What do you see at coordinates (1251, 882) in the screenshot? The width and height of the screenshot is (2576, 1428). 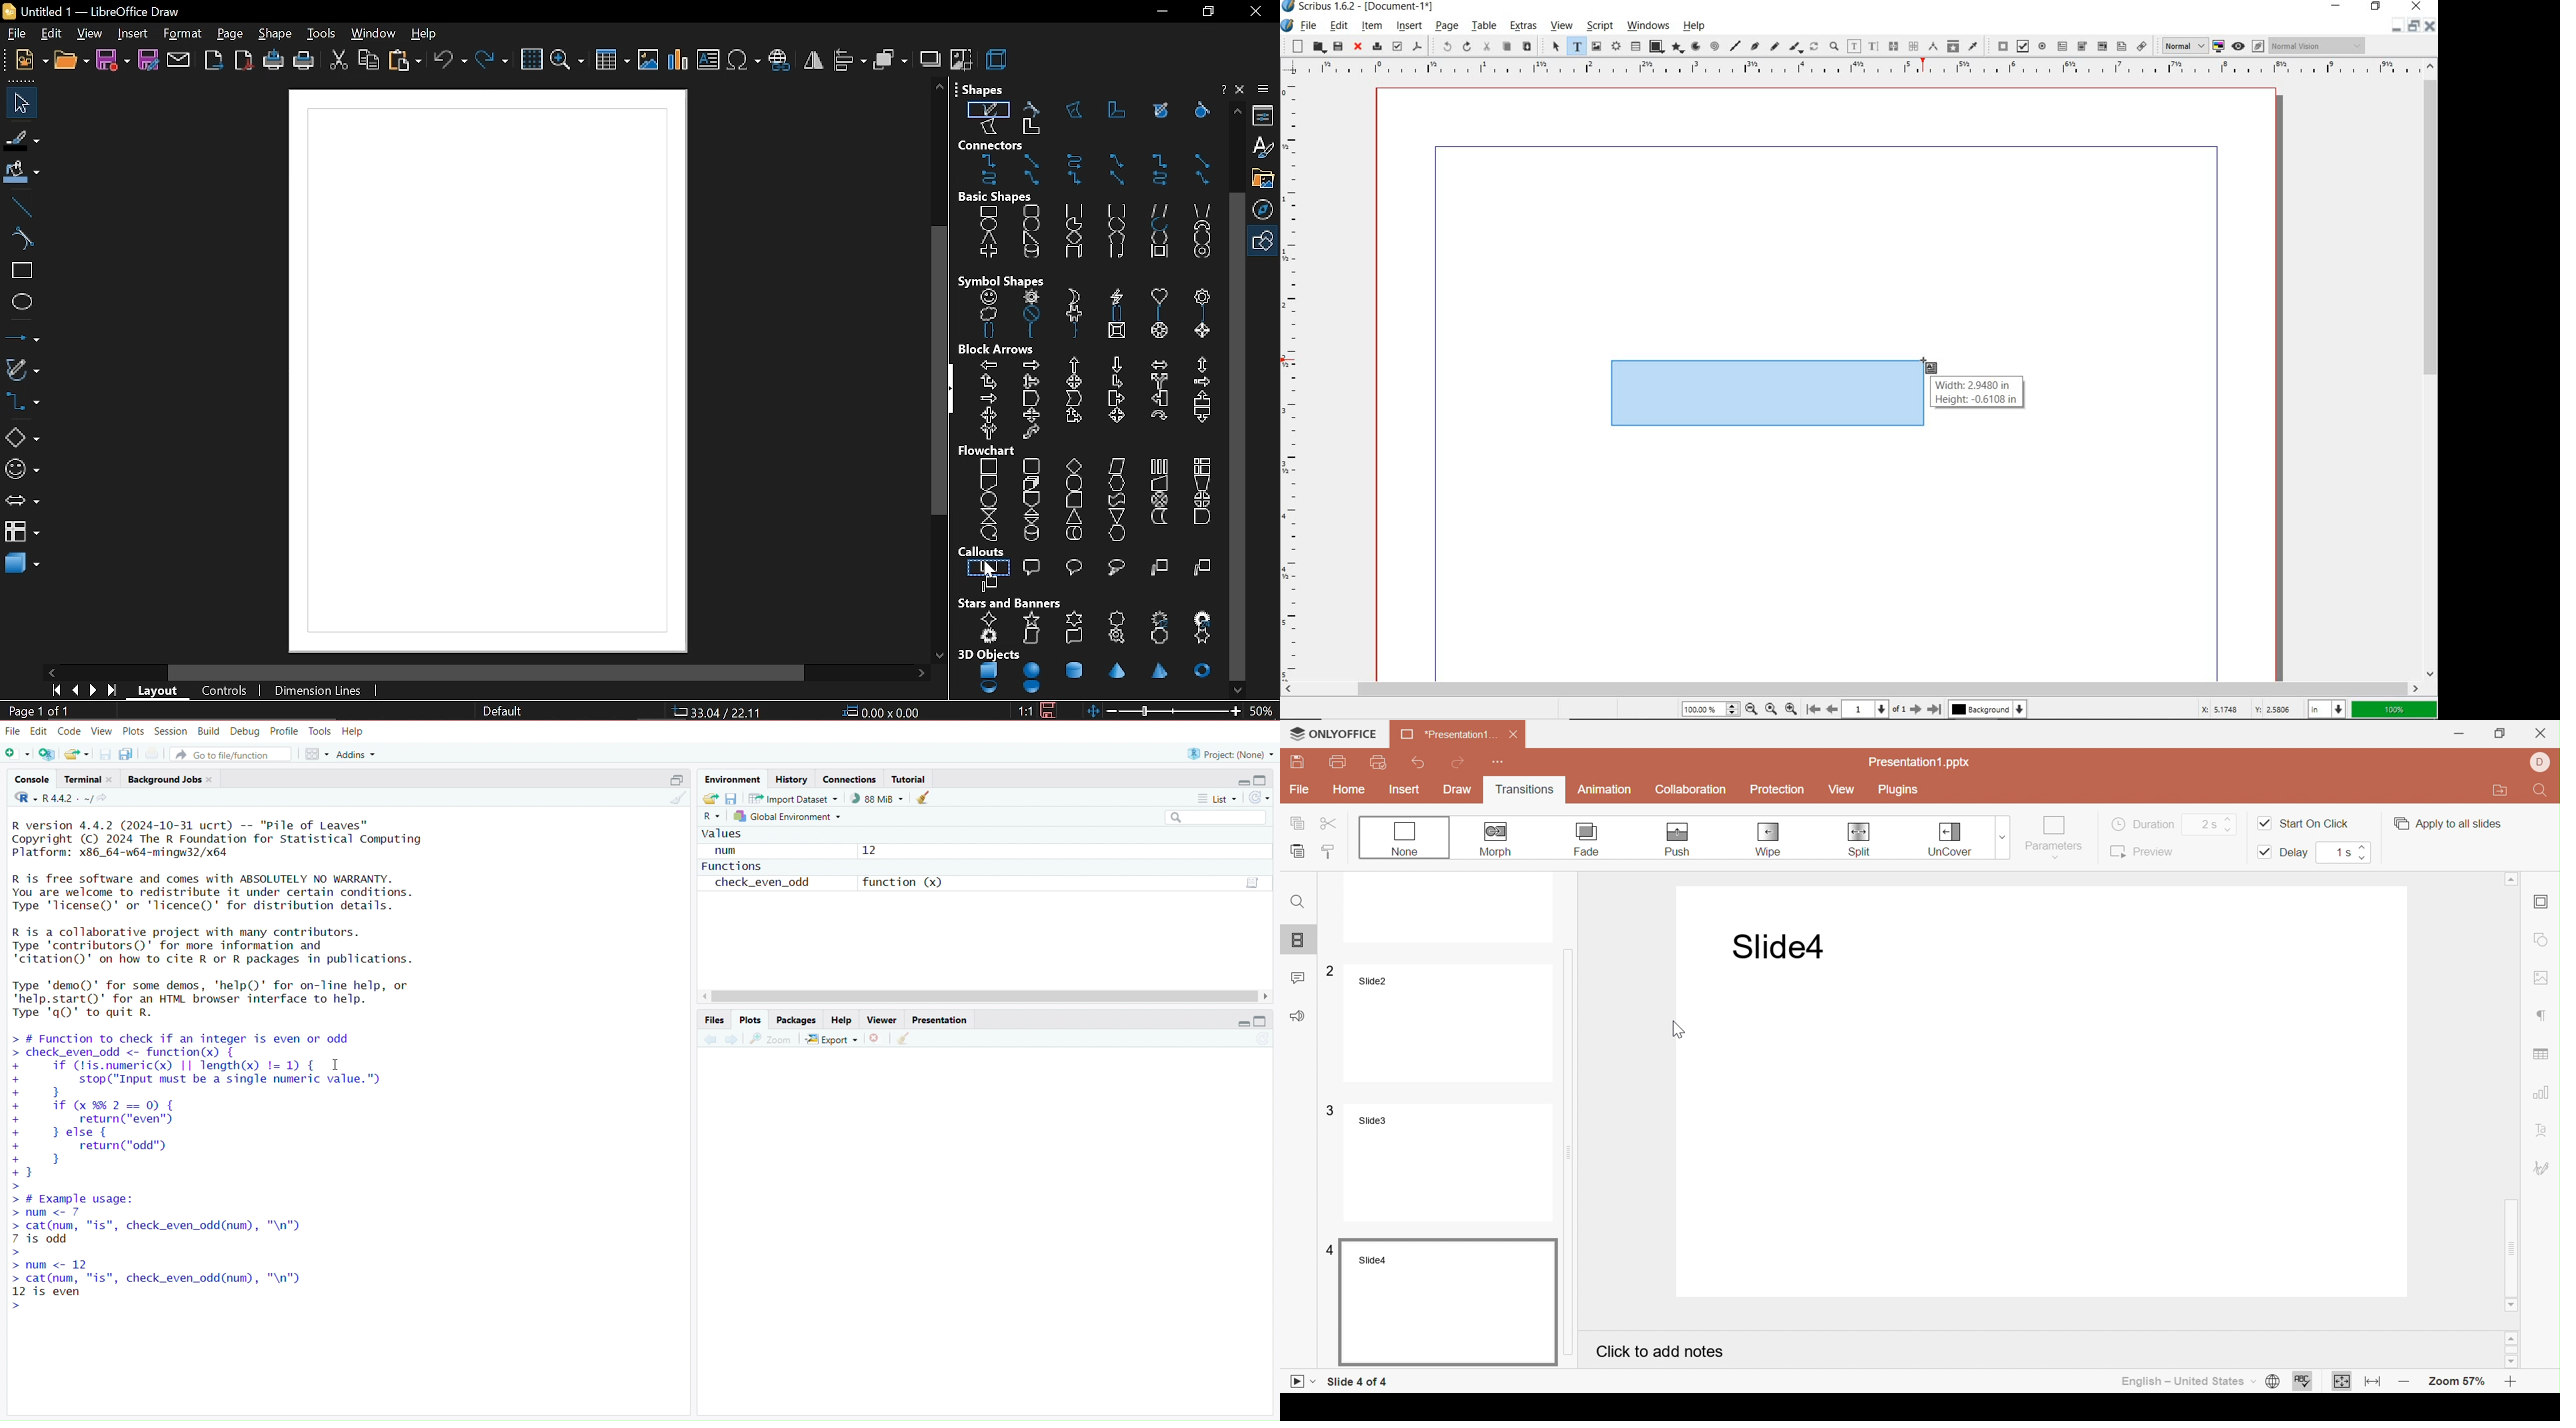 I see `options` at bounding box center [1251, 882].